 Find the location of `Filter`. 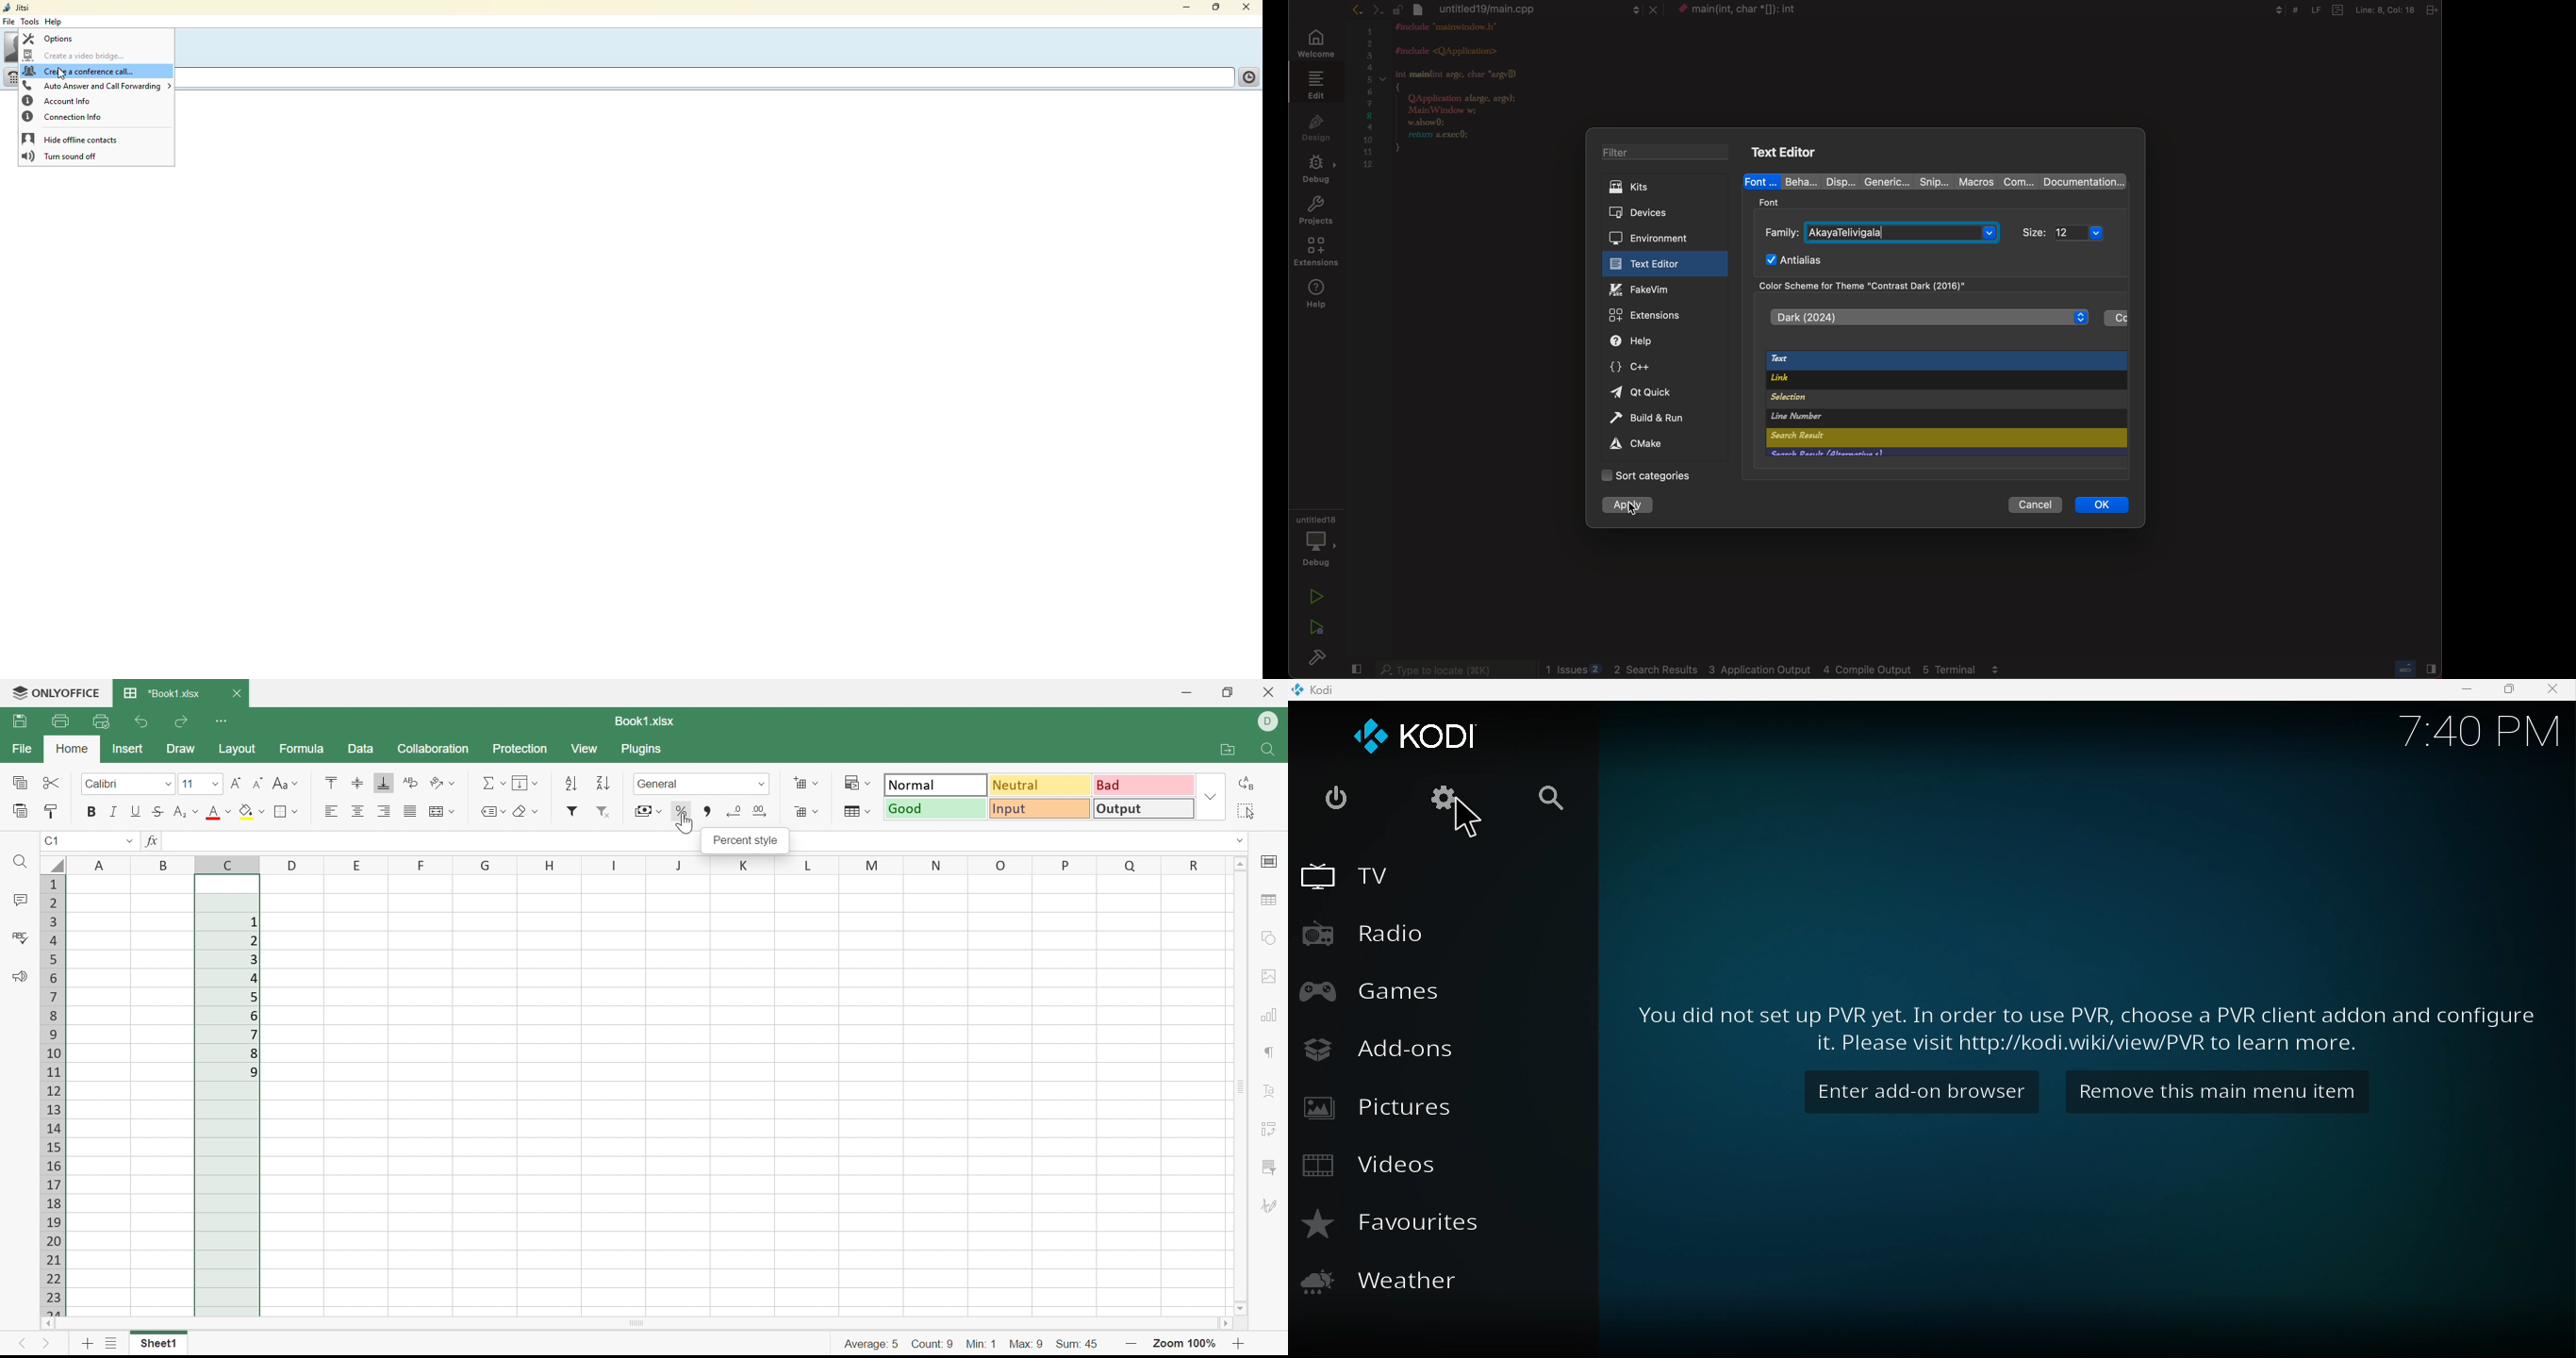

Filter is located at coordinates (570, 812).